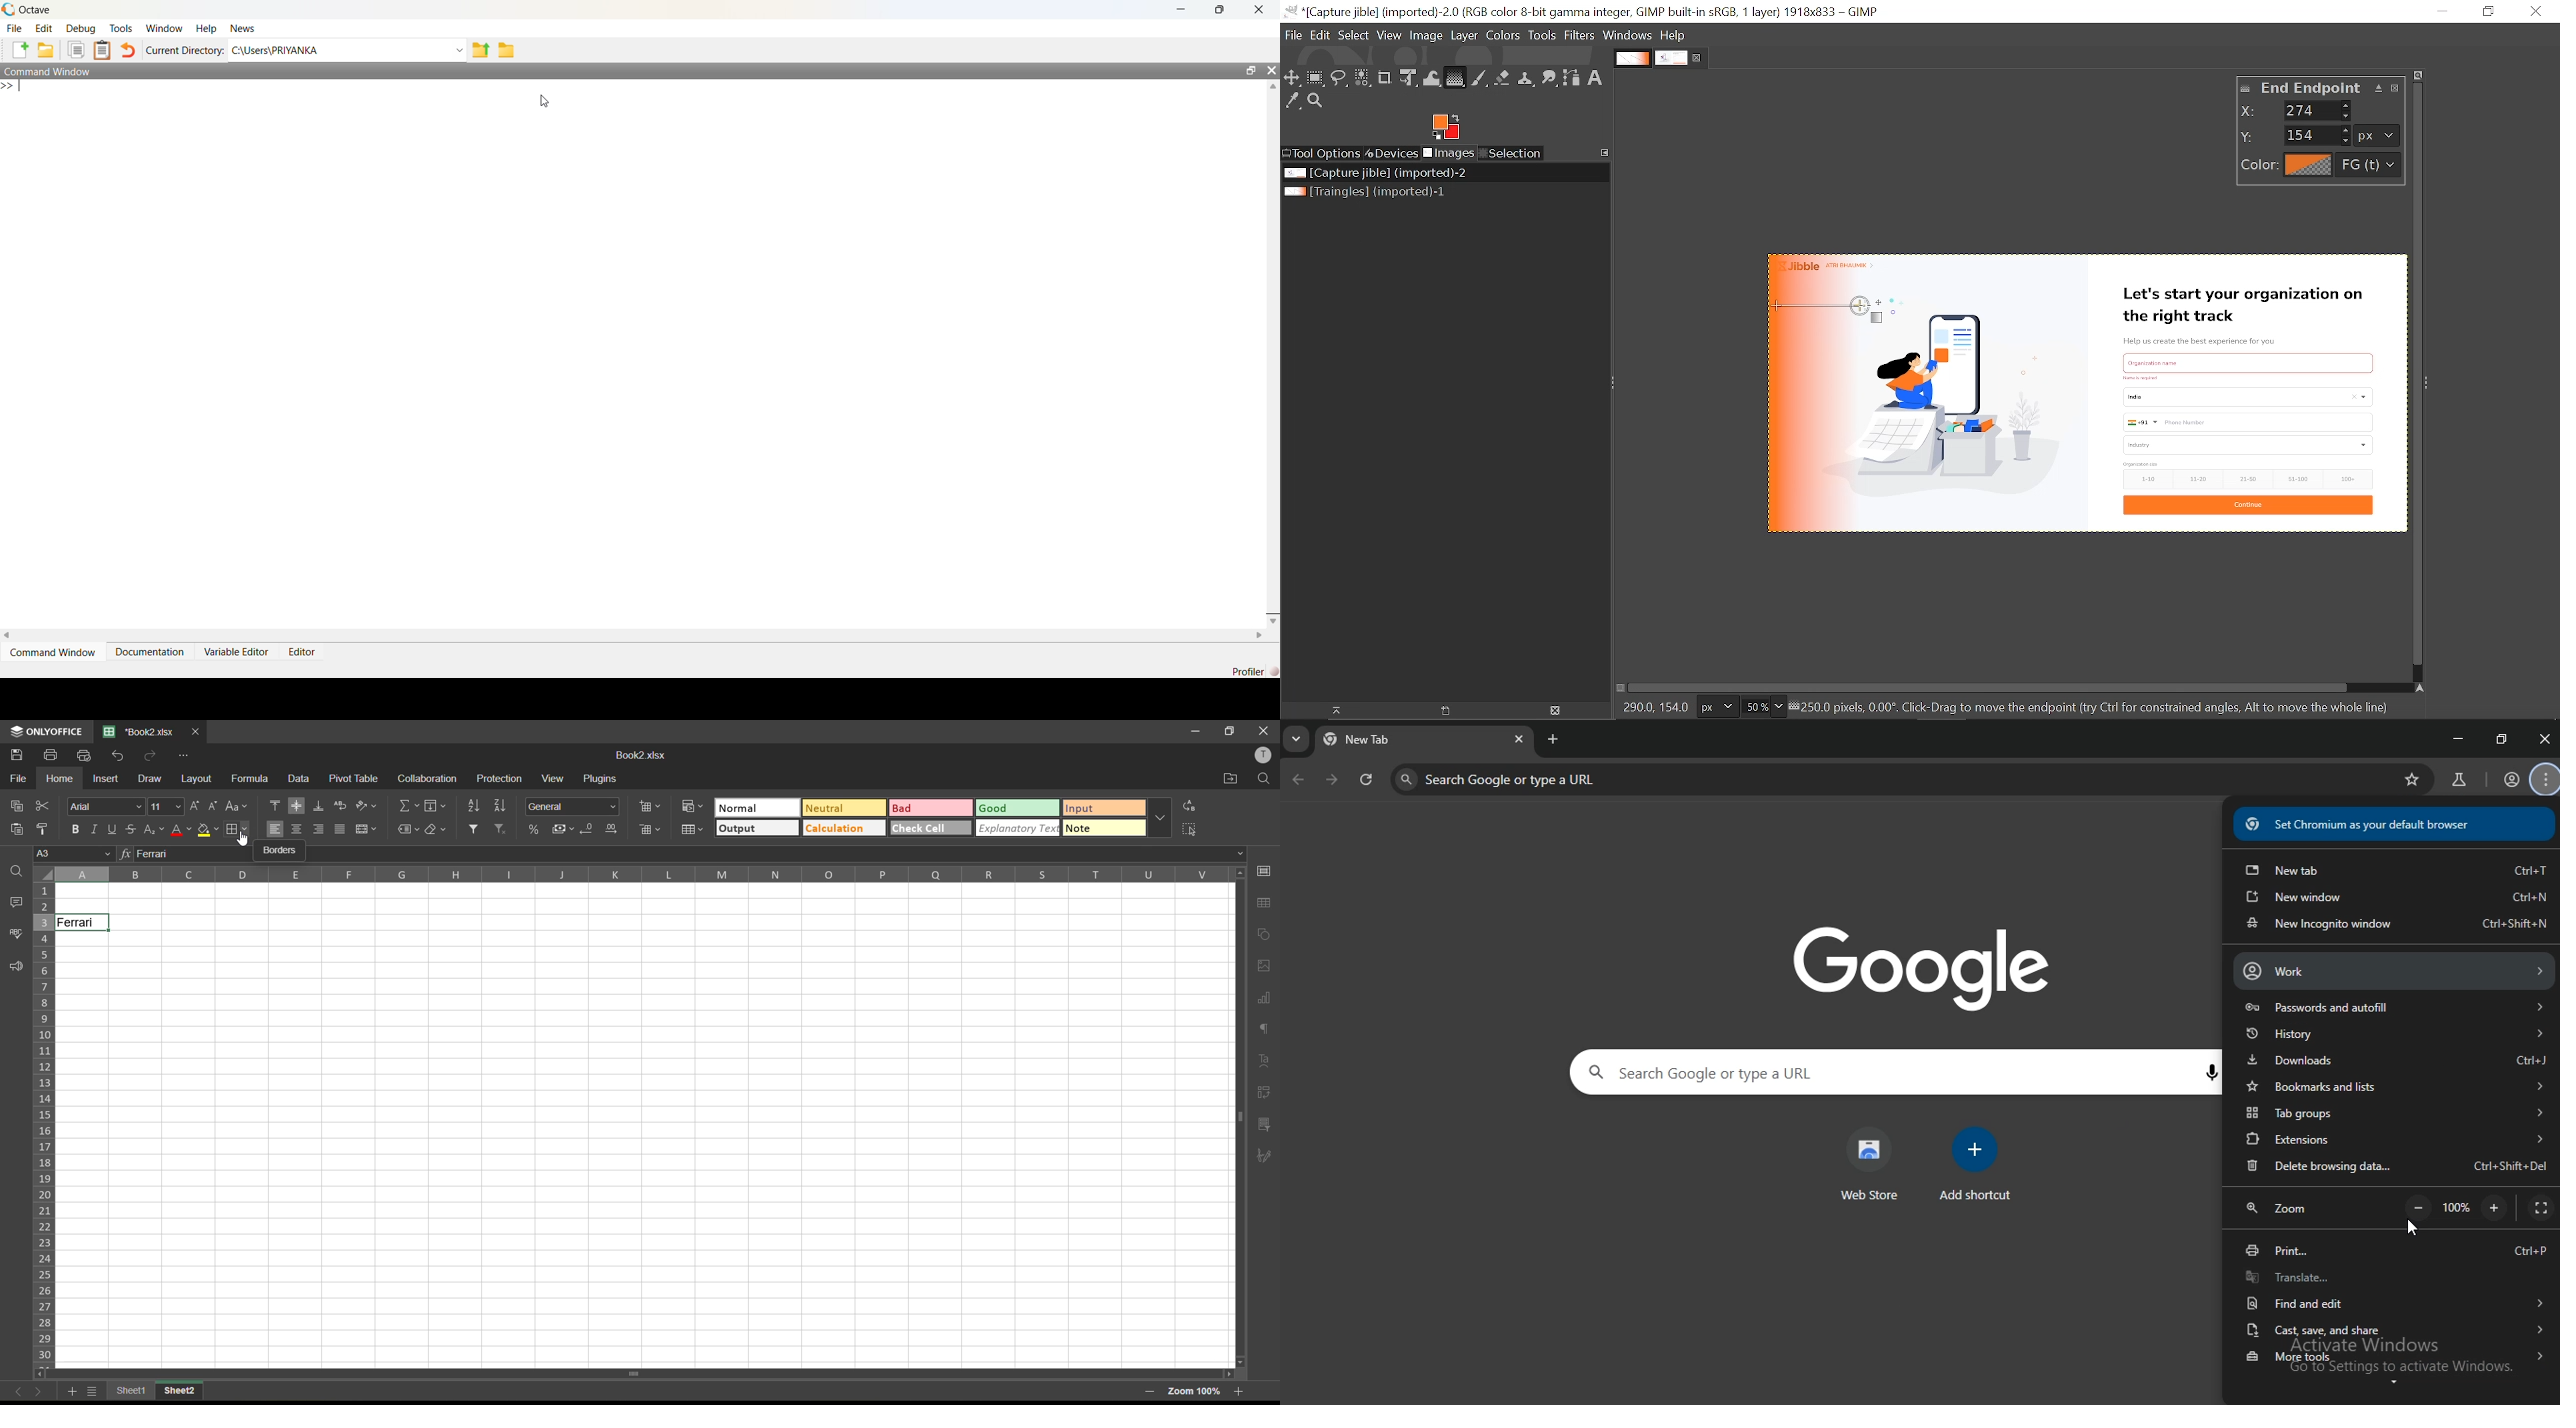 The width and height of the screenshot is (2576, 1428). I want to click on shapes, so click(1263, 933).